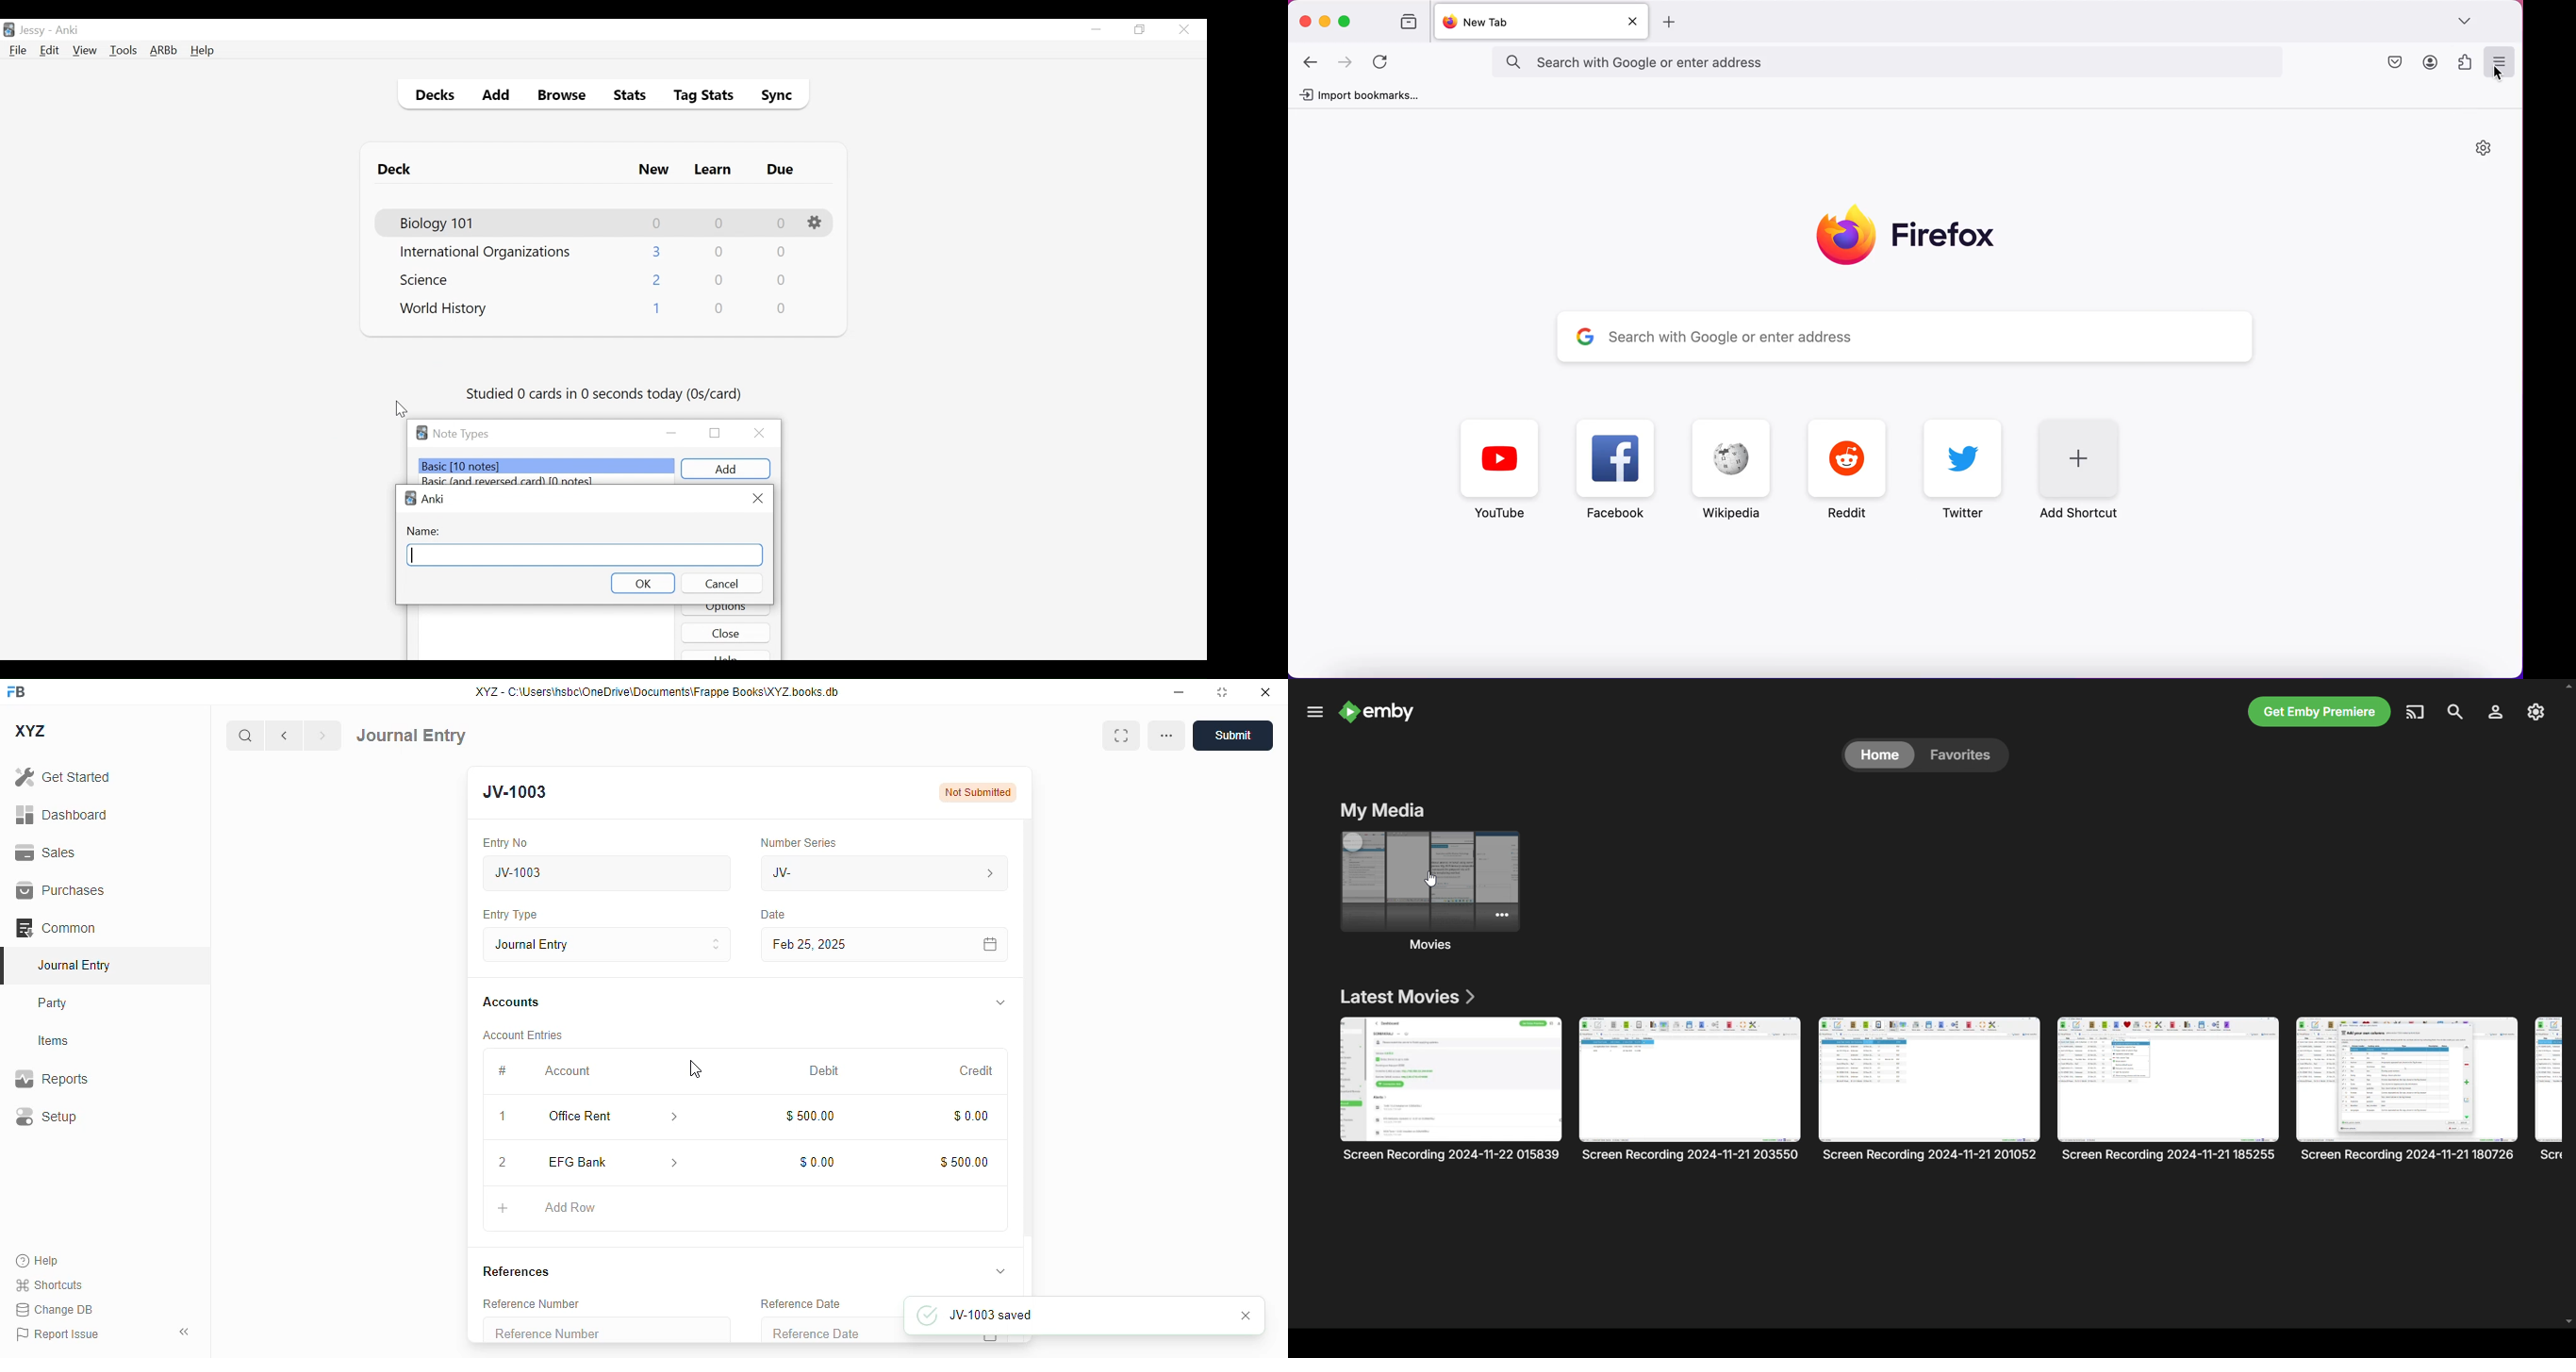 The height and width of the screenshot is (1372, 2576). Describe the element at coordinates (676, 1163) in the screenshot. I see `account information` at that location.